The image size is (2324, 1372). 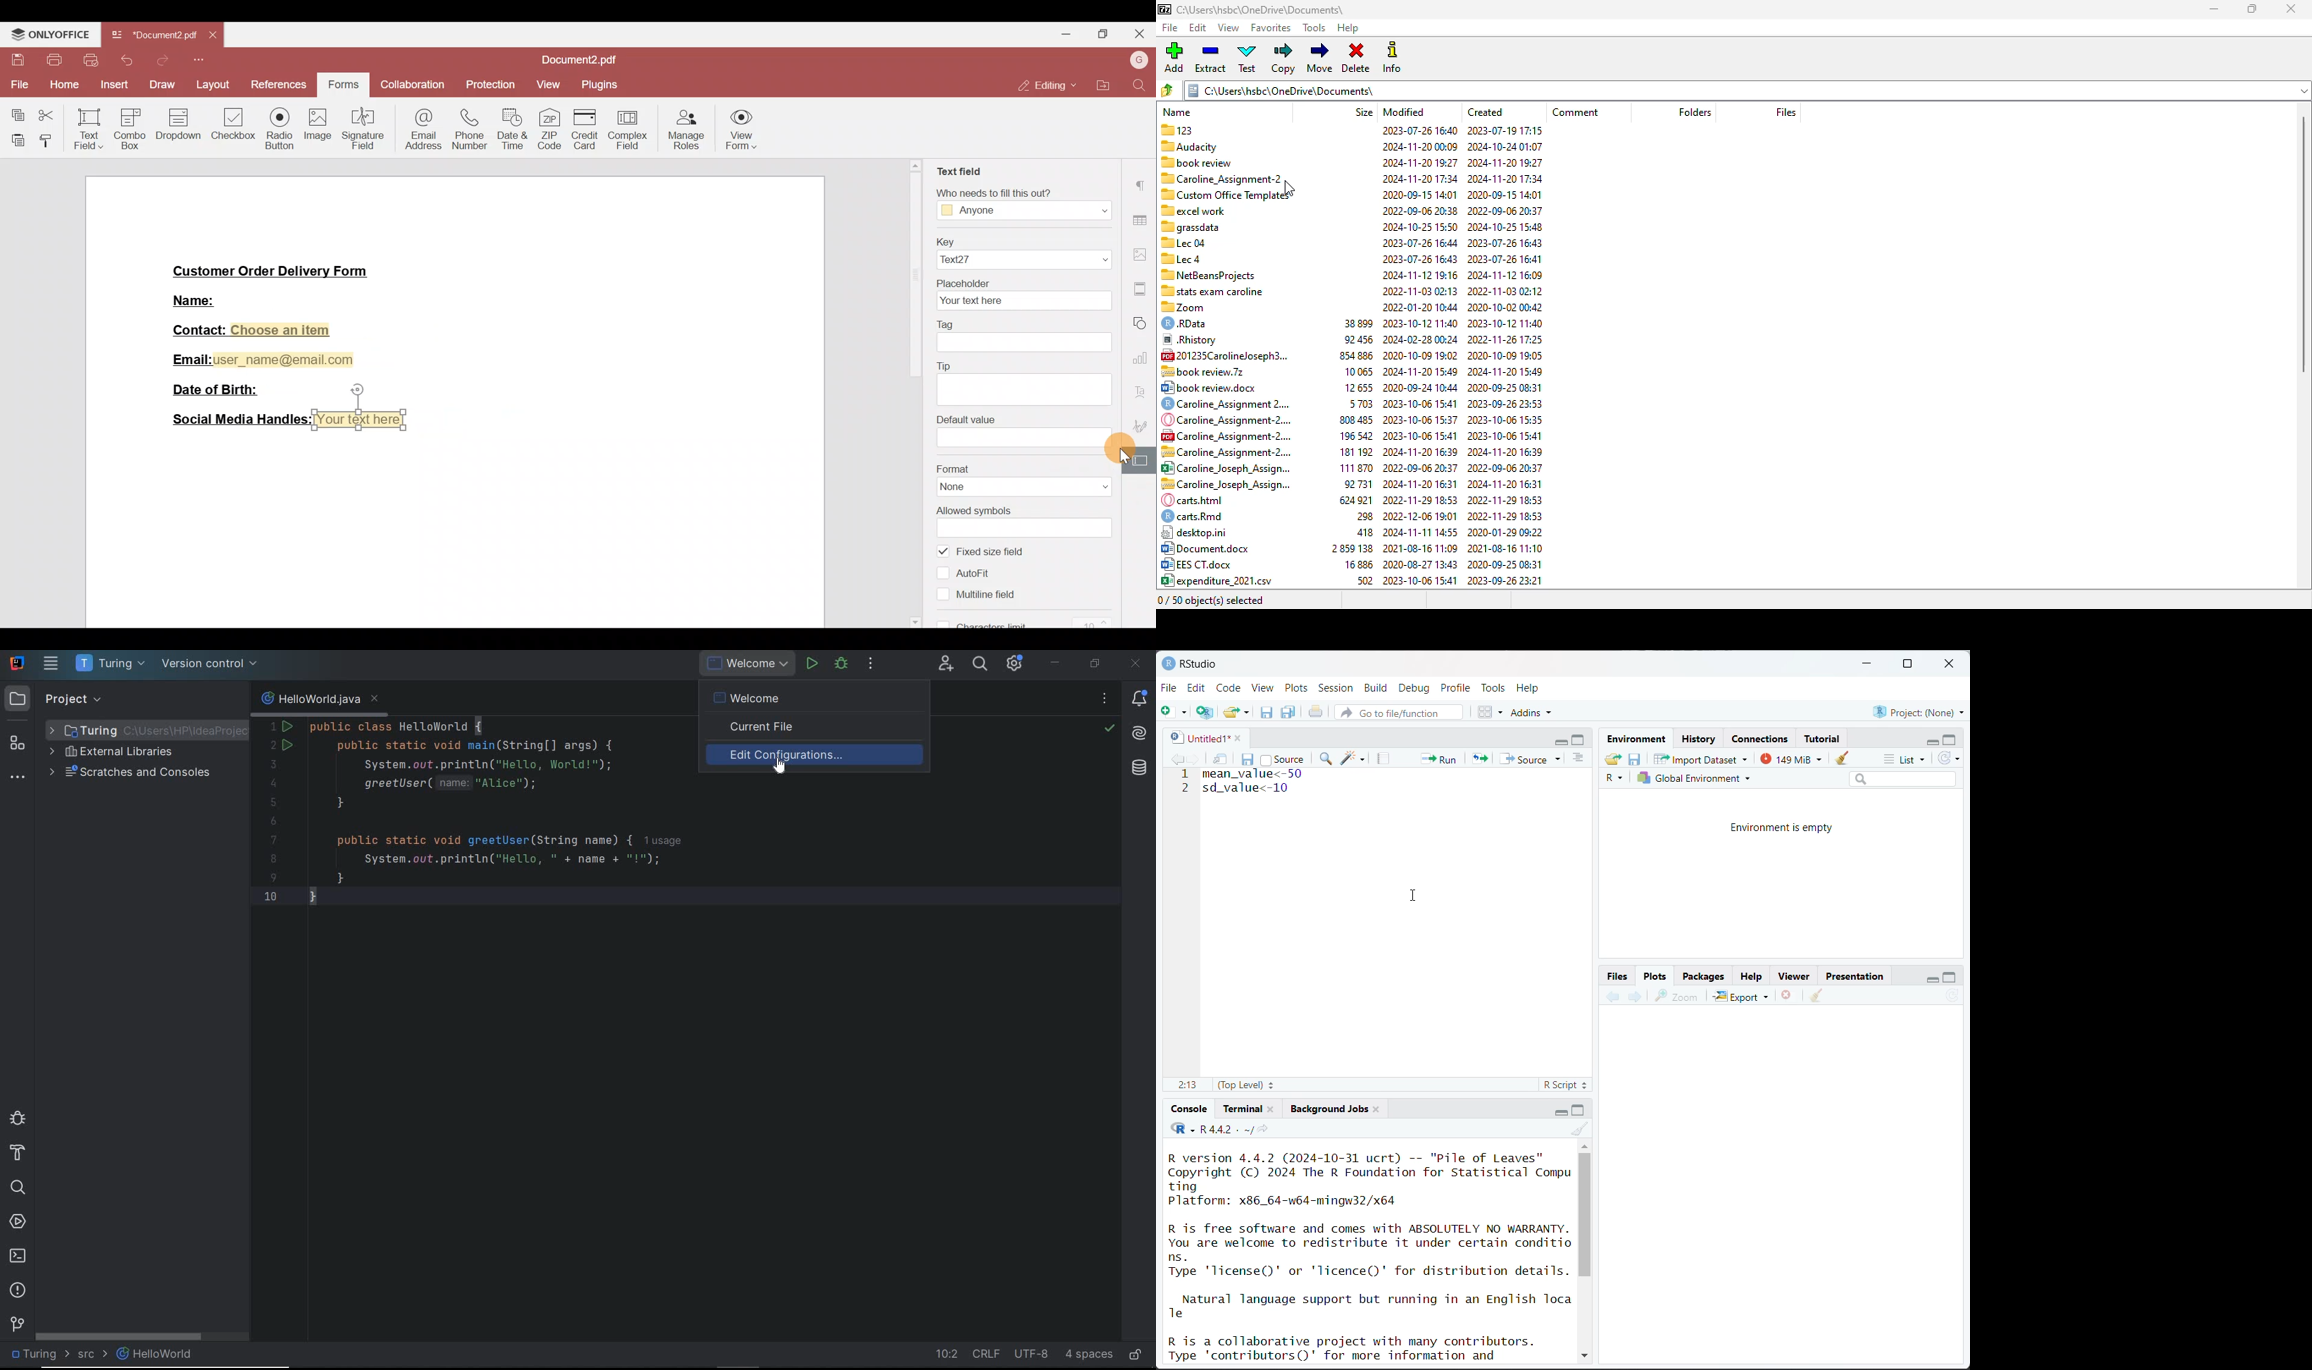 I want to click on  2020-08-27 13:43, so click(x=1418, y=564).